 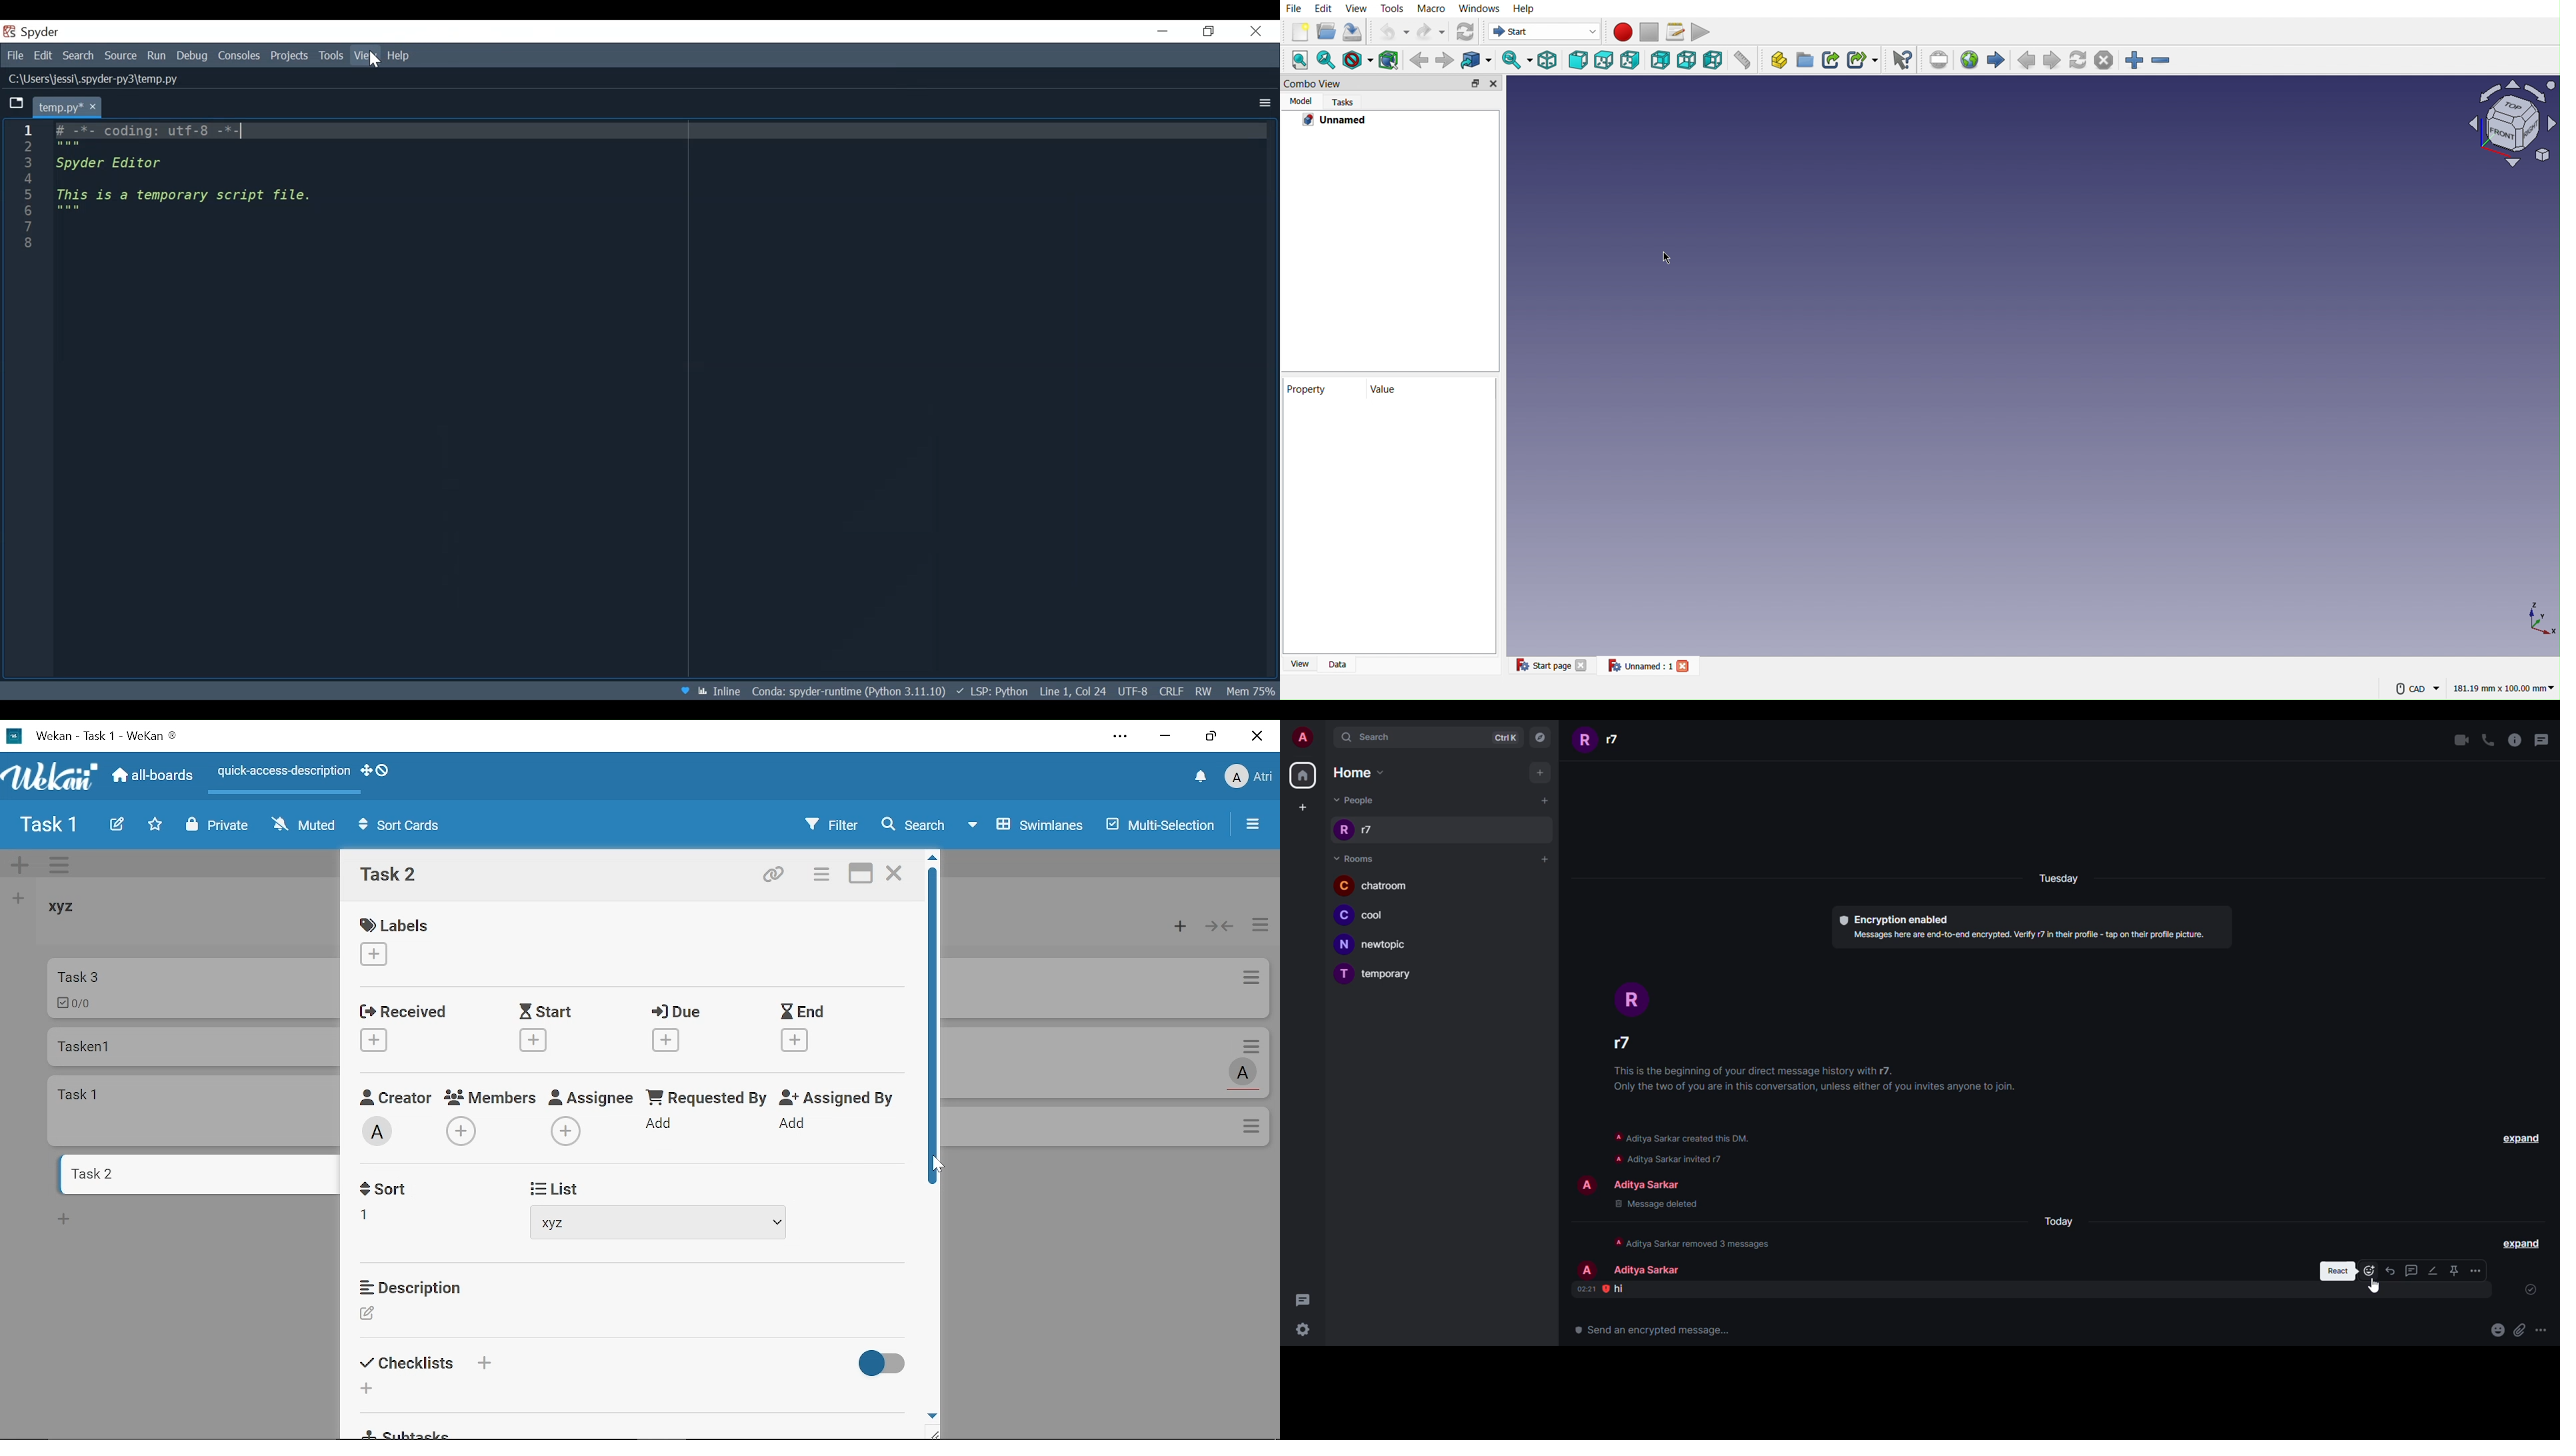 What do you see at coordinates (1371, 737) in the screenshot?
I see `search` at bounding box center [1371, 737].